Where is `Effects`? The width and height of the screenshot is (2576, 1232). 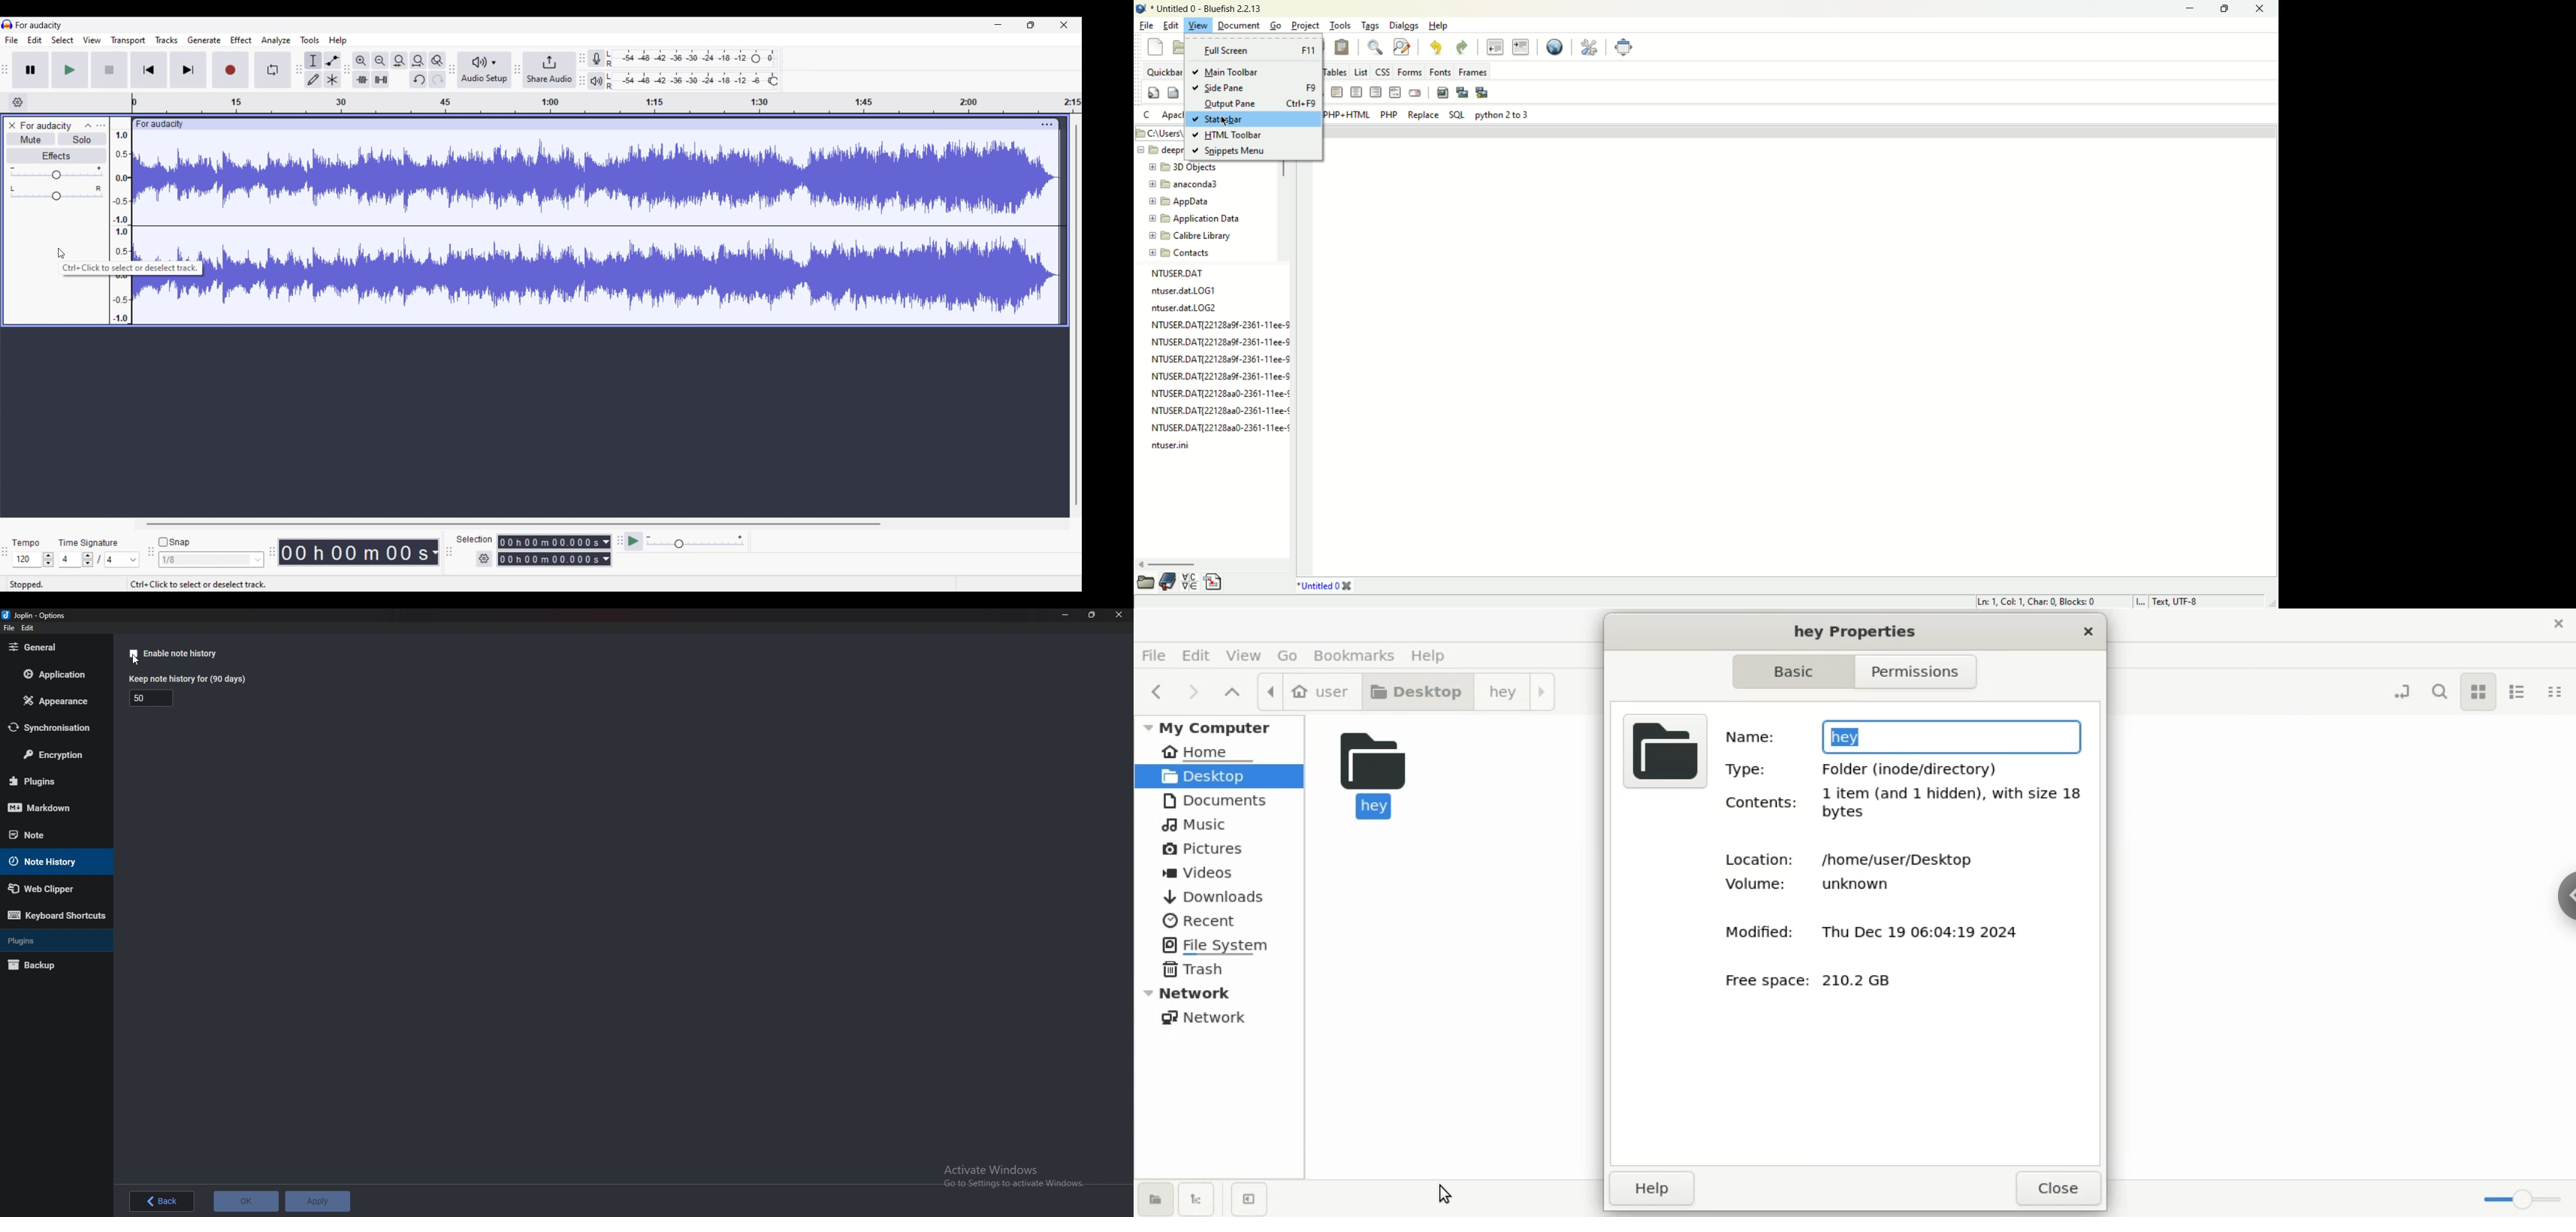
Effects is located at coordinates (56, 156).